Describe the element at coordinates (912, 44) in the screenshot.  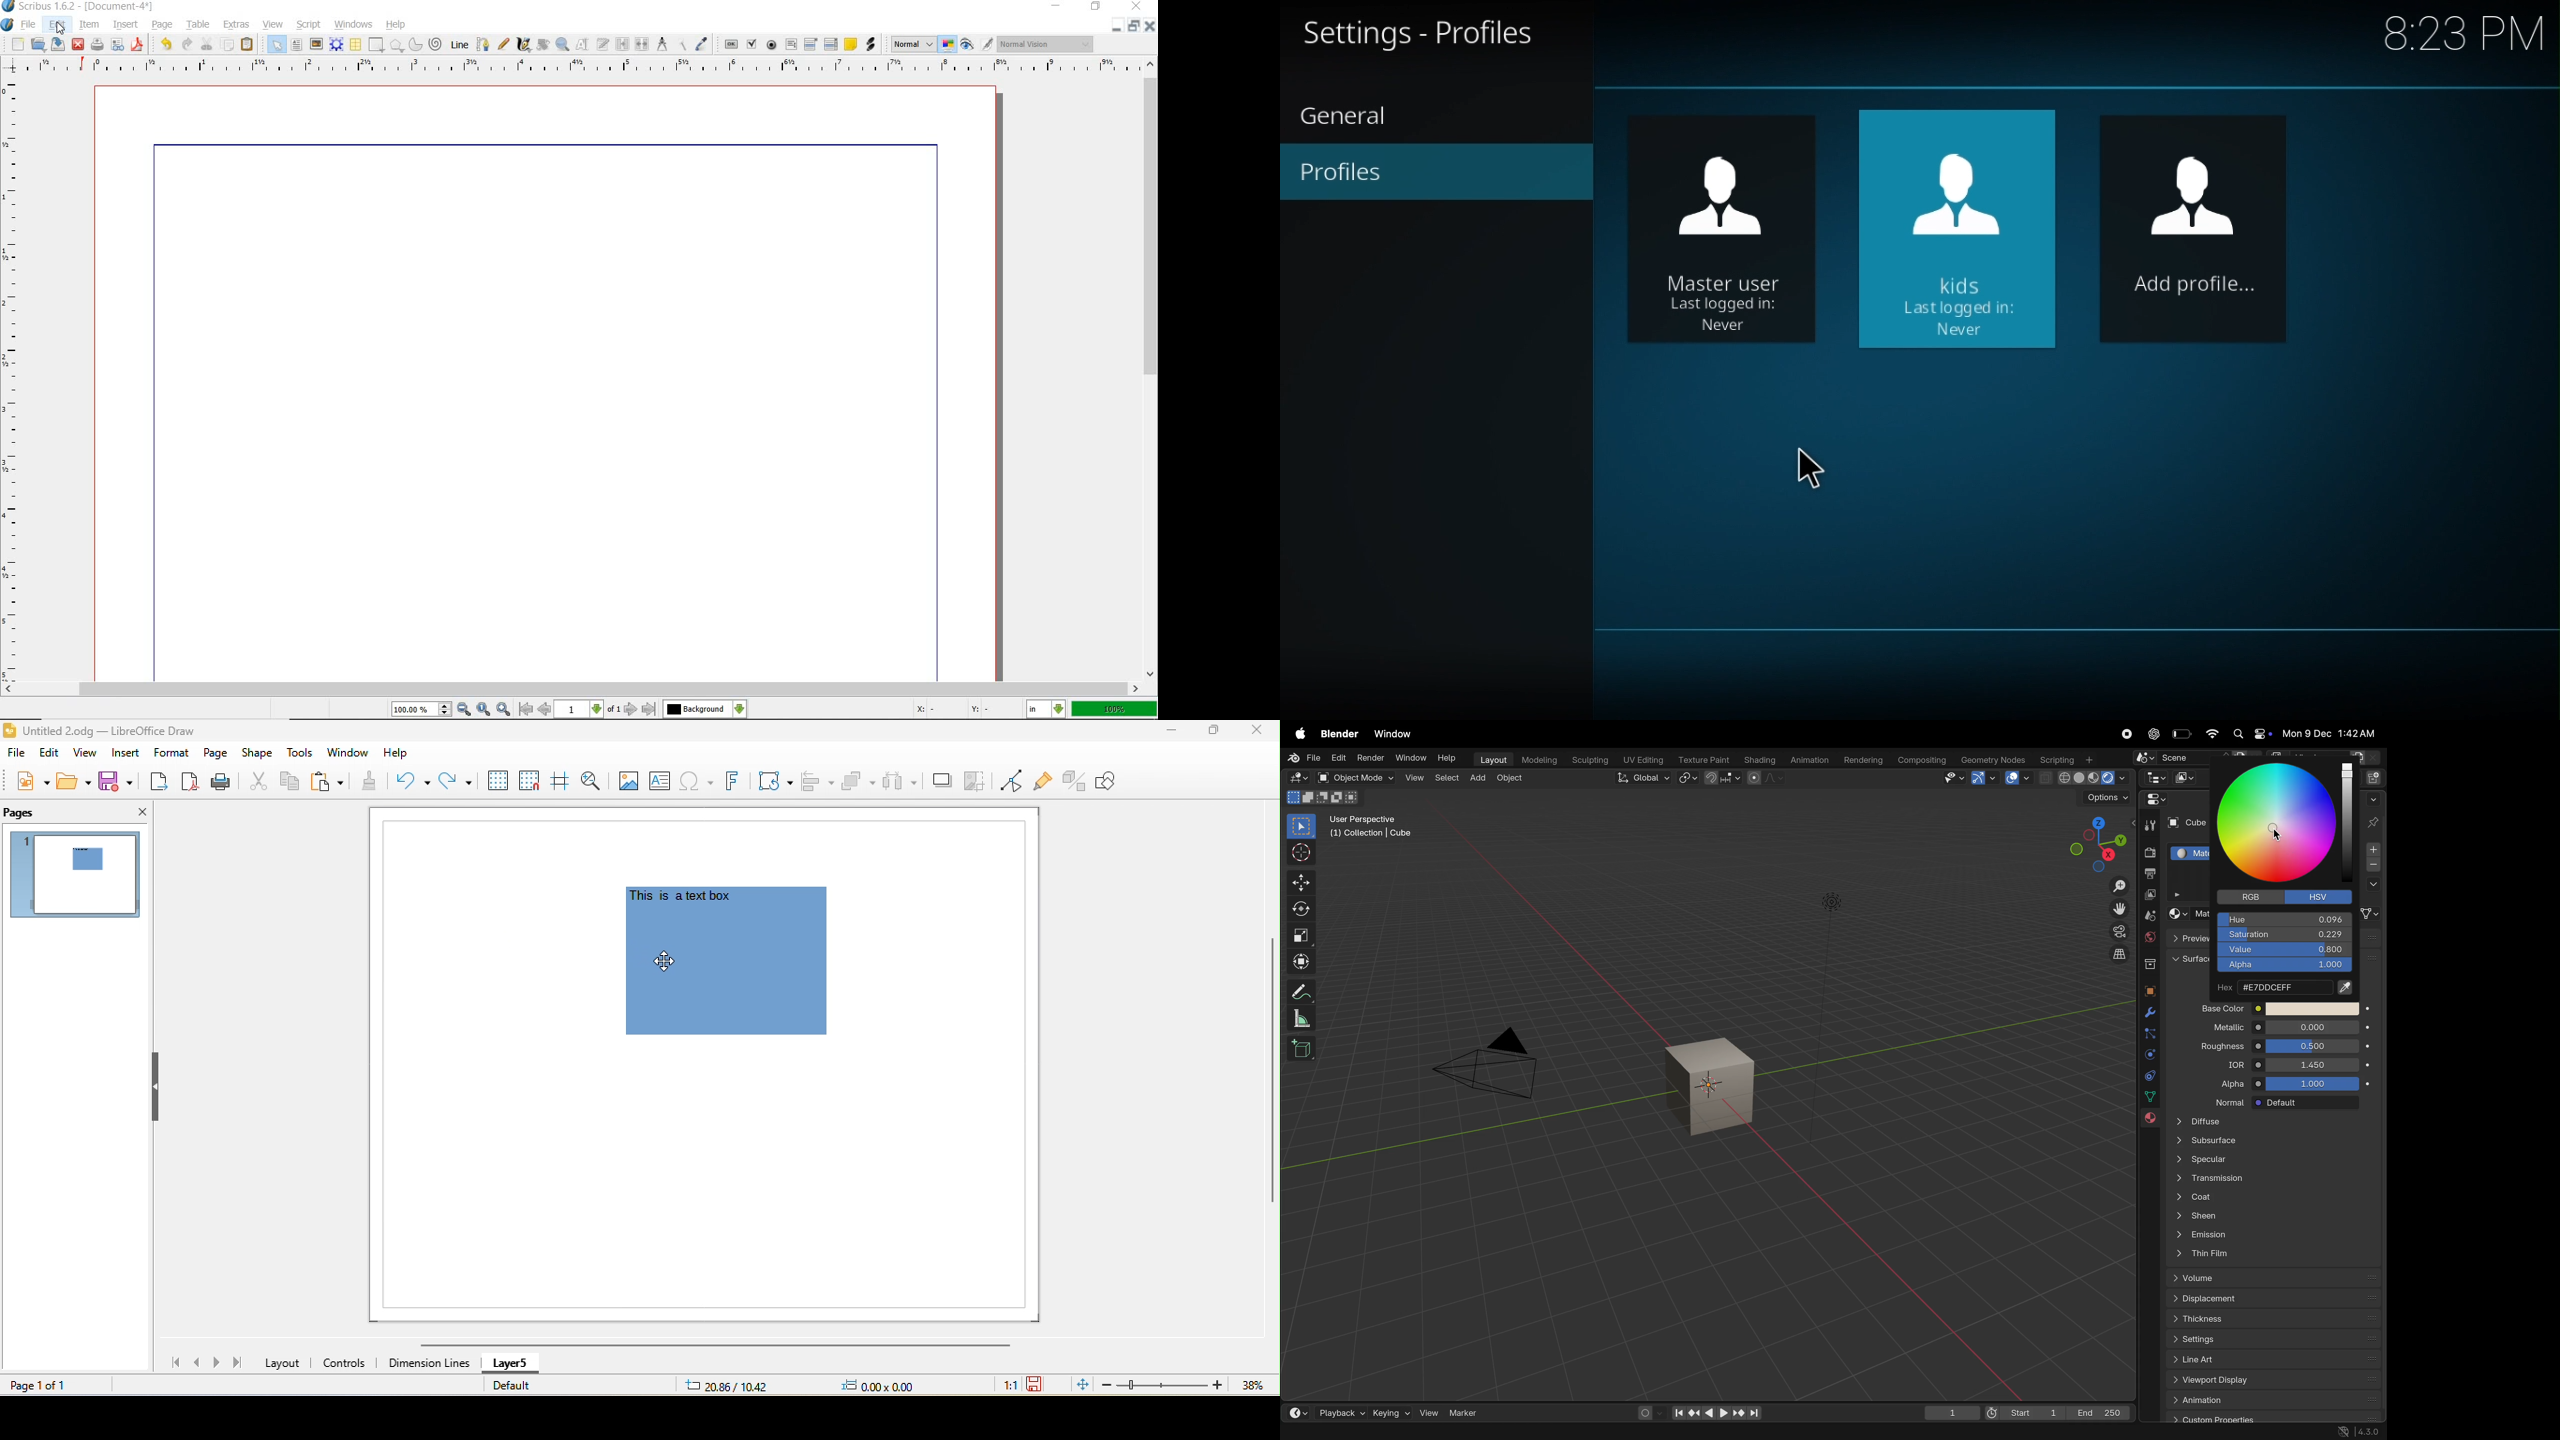
I see `Normal` at that location.